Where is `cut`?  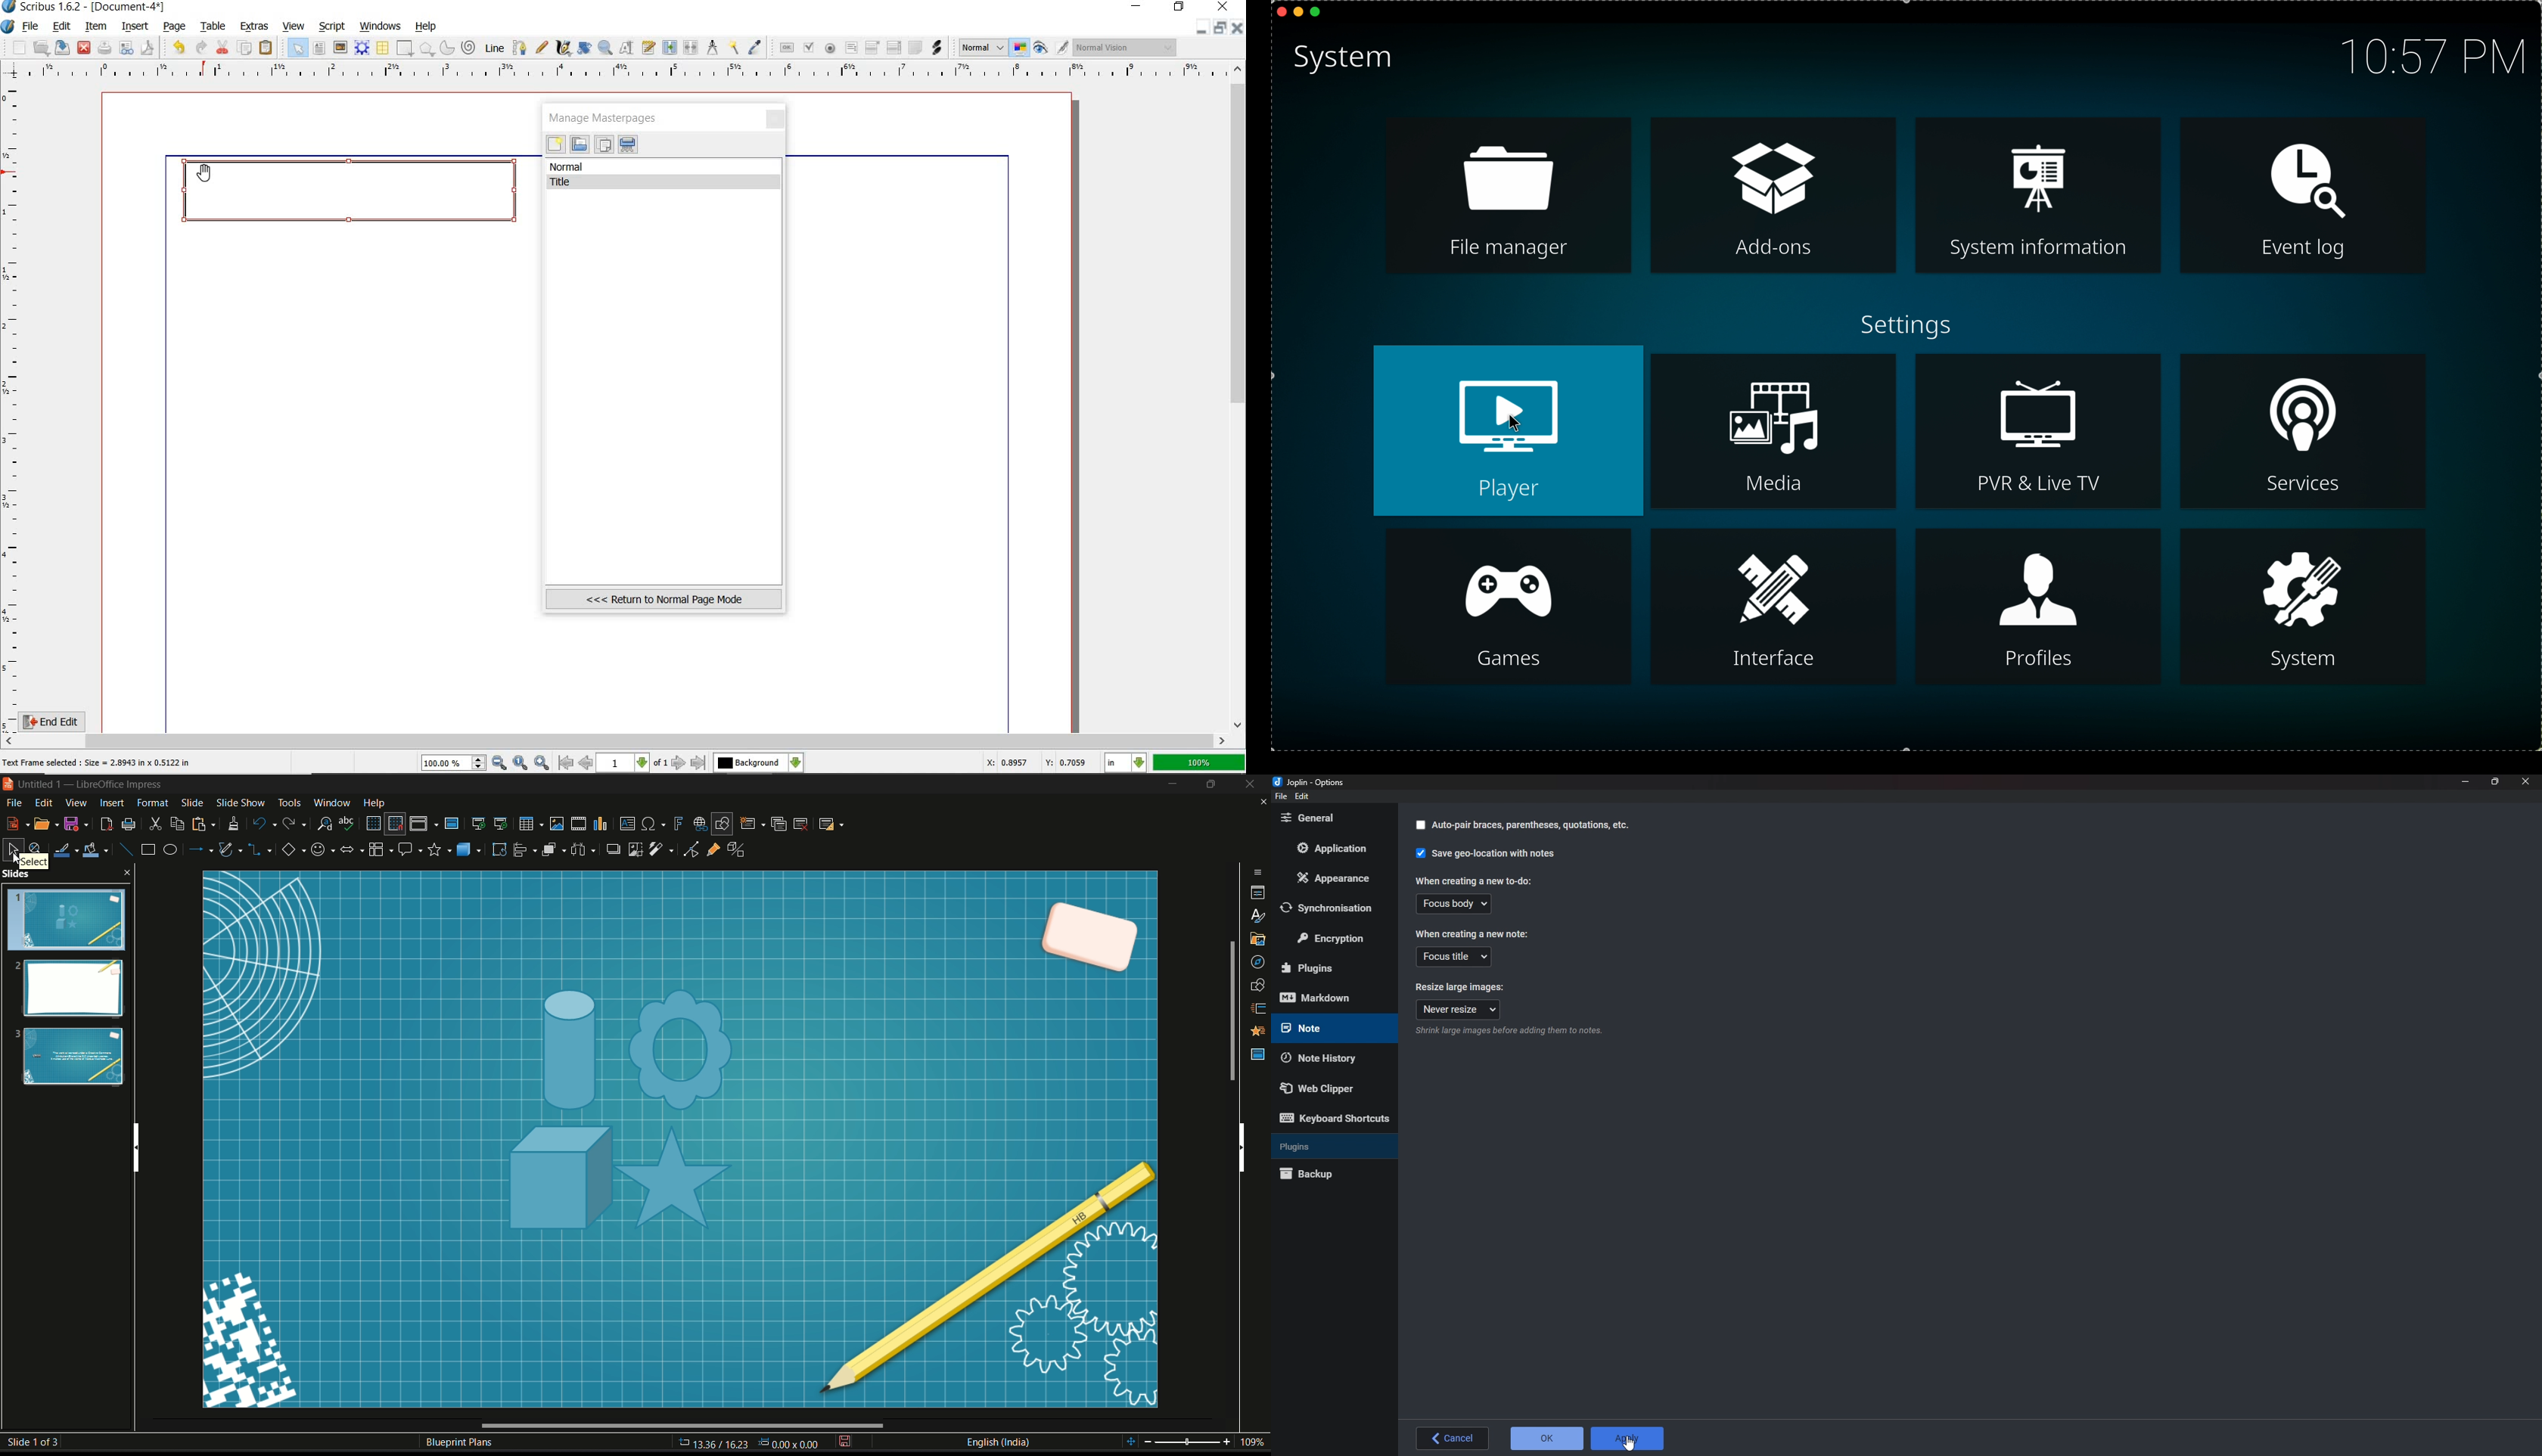 cut is located at coordinates (156, 824).